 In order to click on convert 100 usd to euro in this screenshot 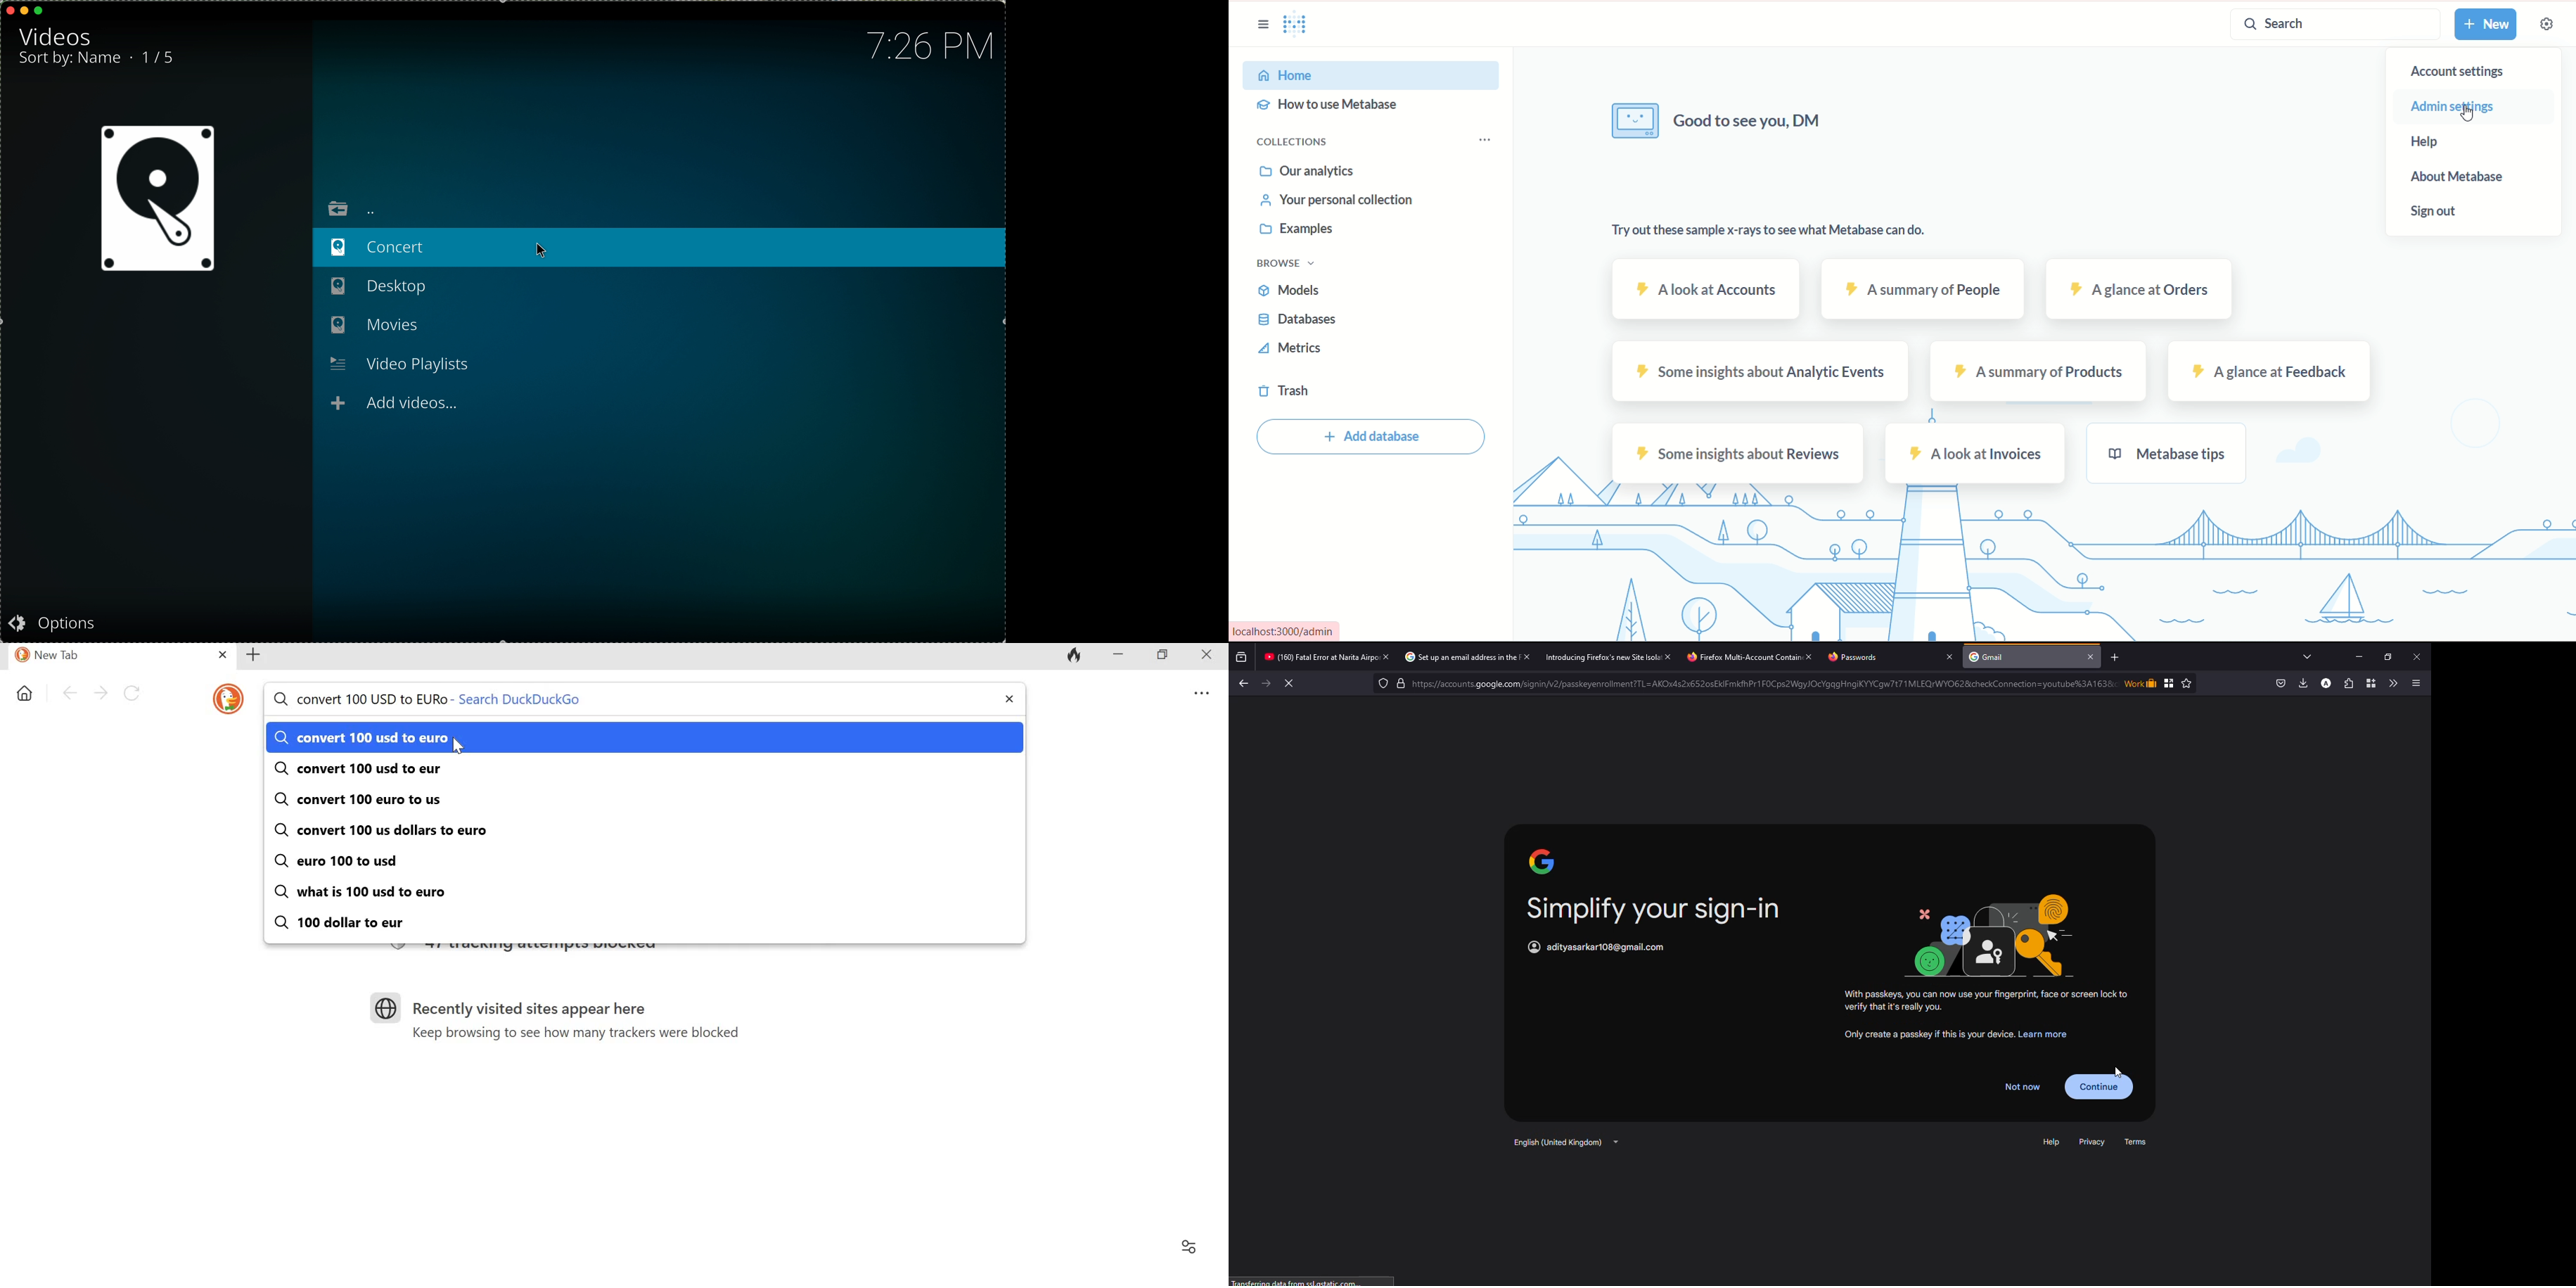, I will do `click(361, 739)`.